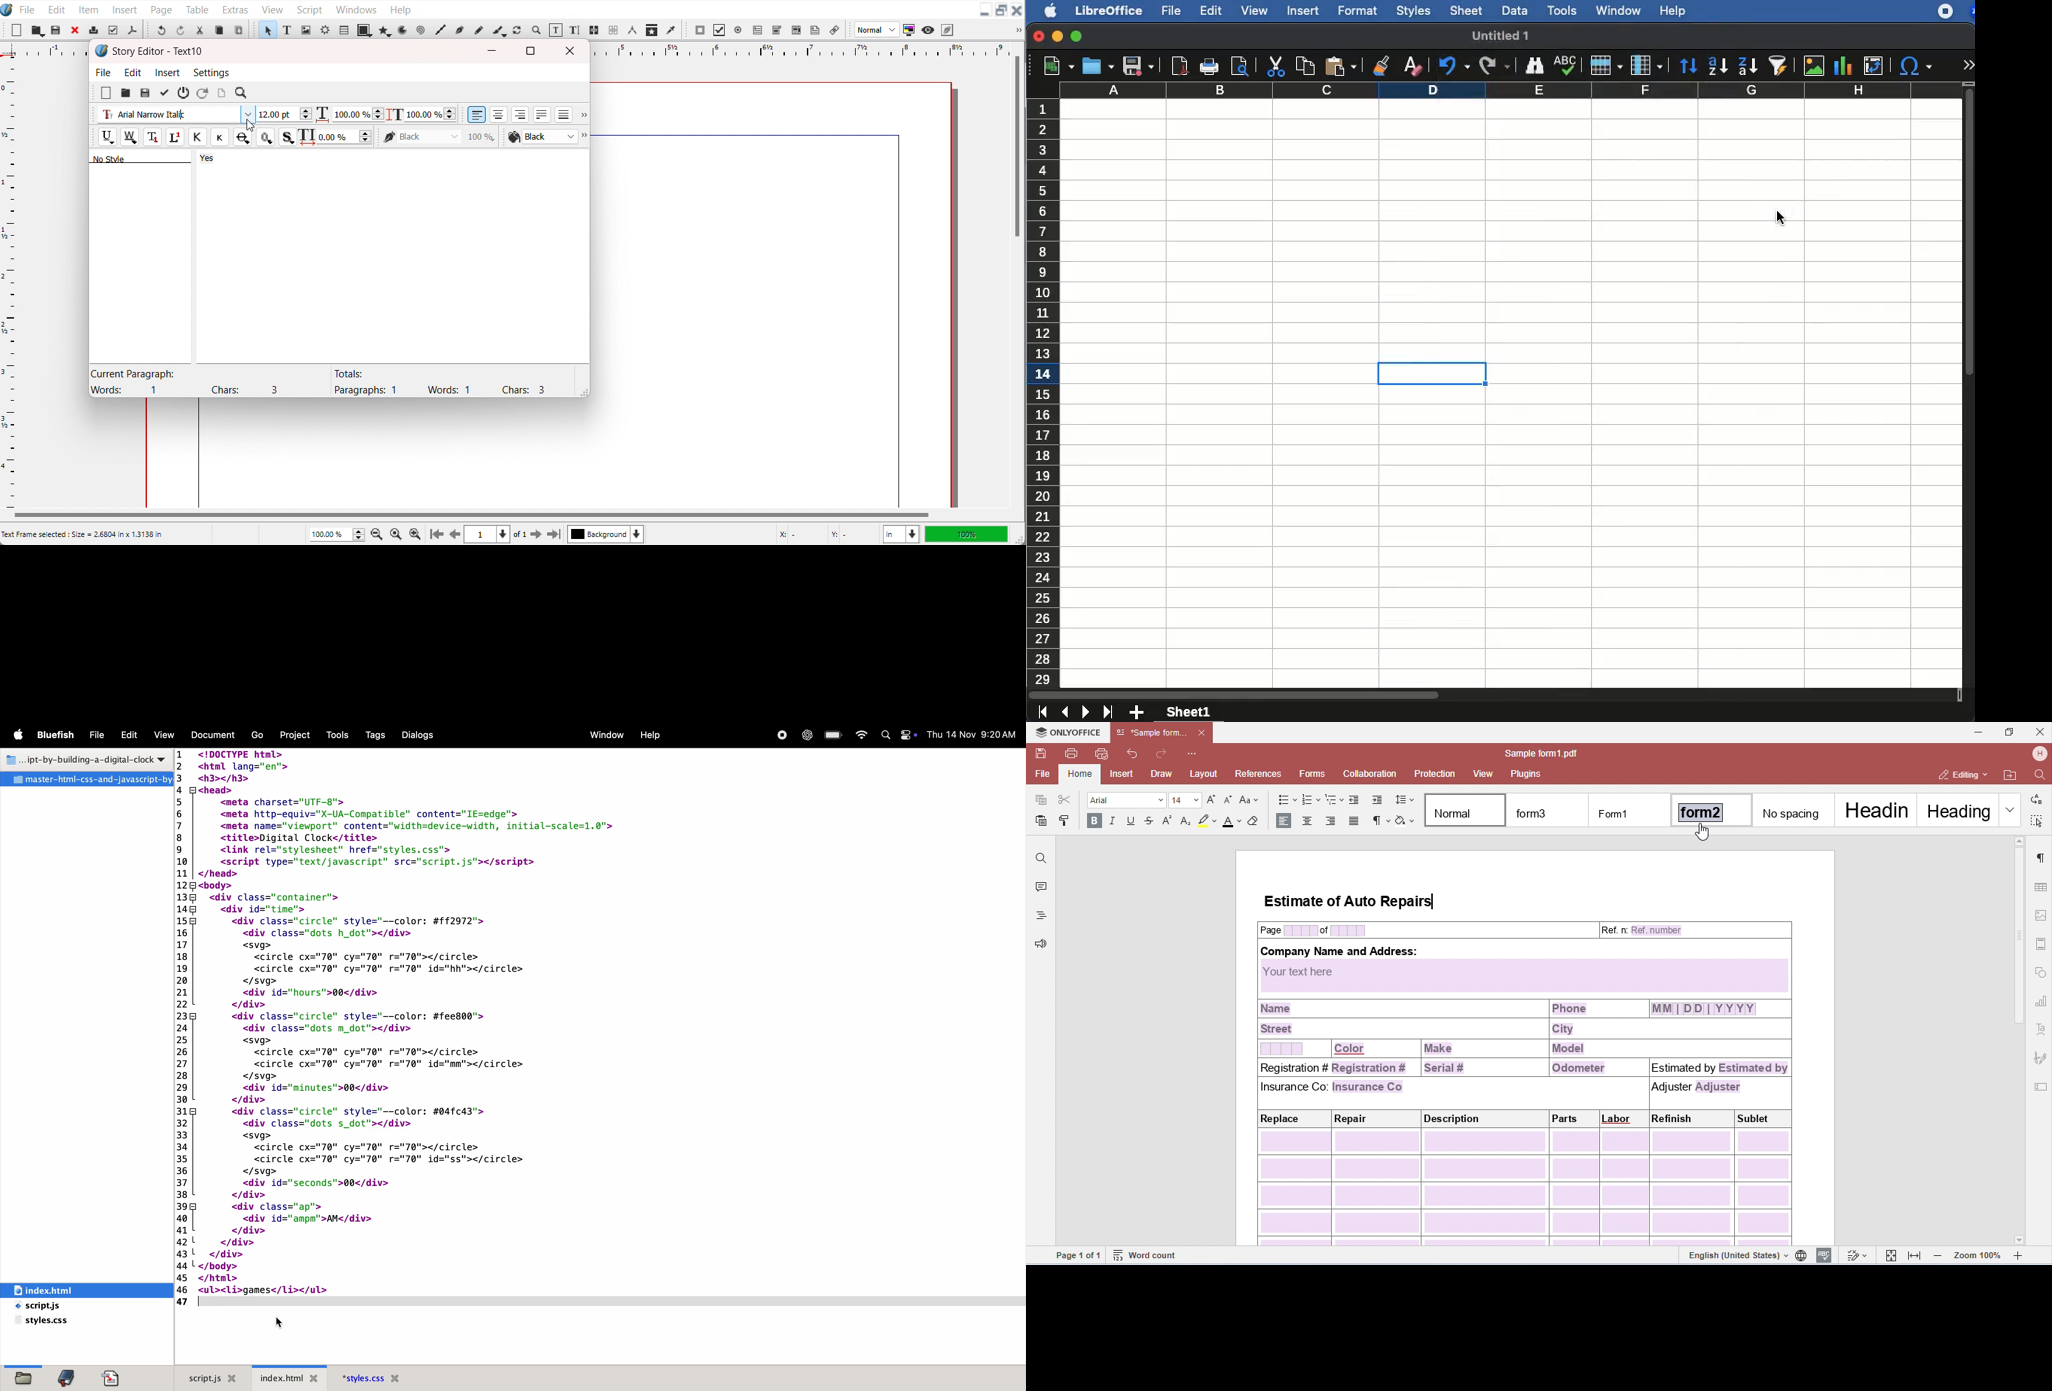  I want to click on clear formatting, so click(1412, 63).